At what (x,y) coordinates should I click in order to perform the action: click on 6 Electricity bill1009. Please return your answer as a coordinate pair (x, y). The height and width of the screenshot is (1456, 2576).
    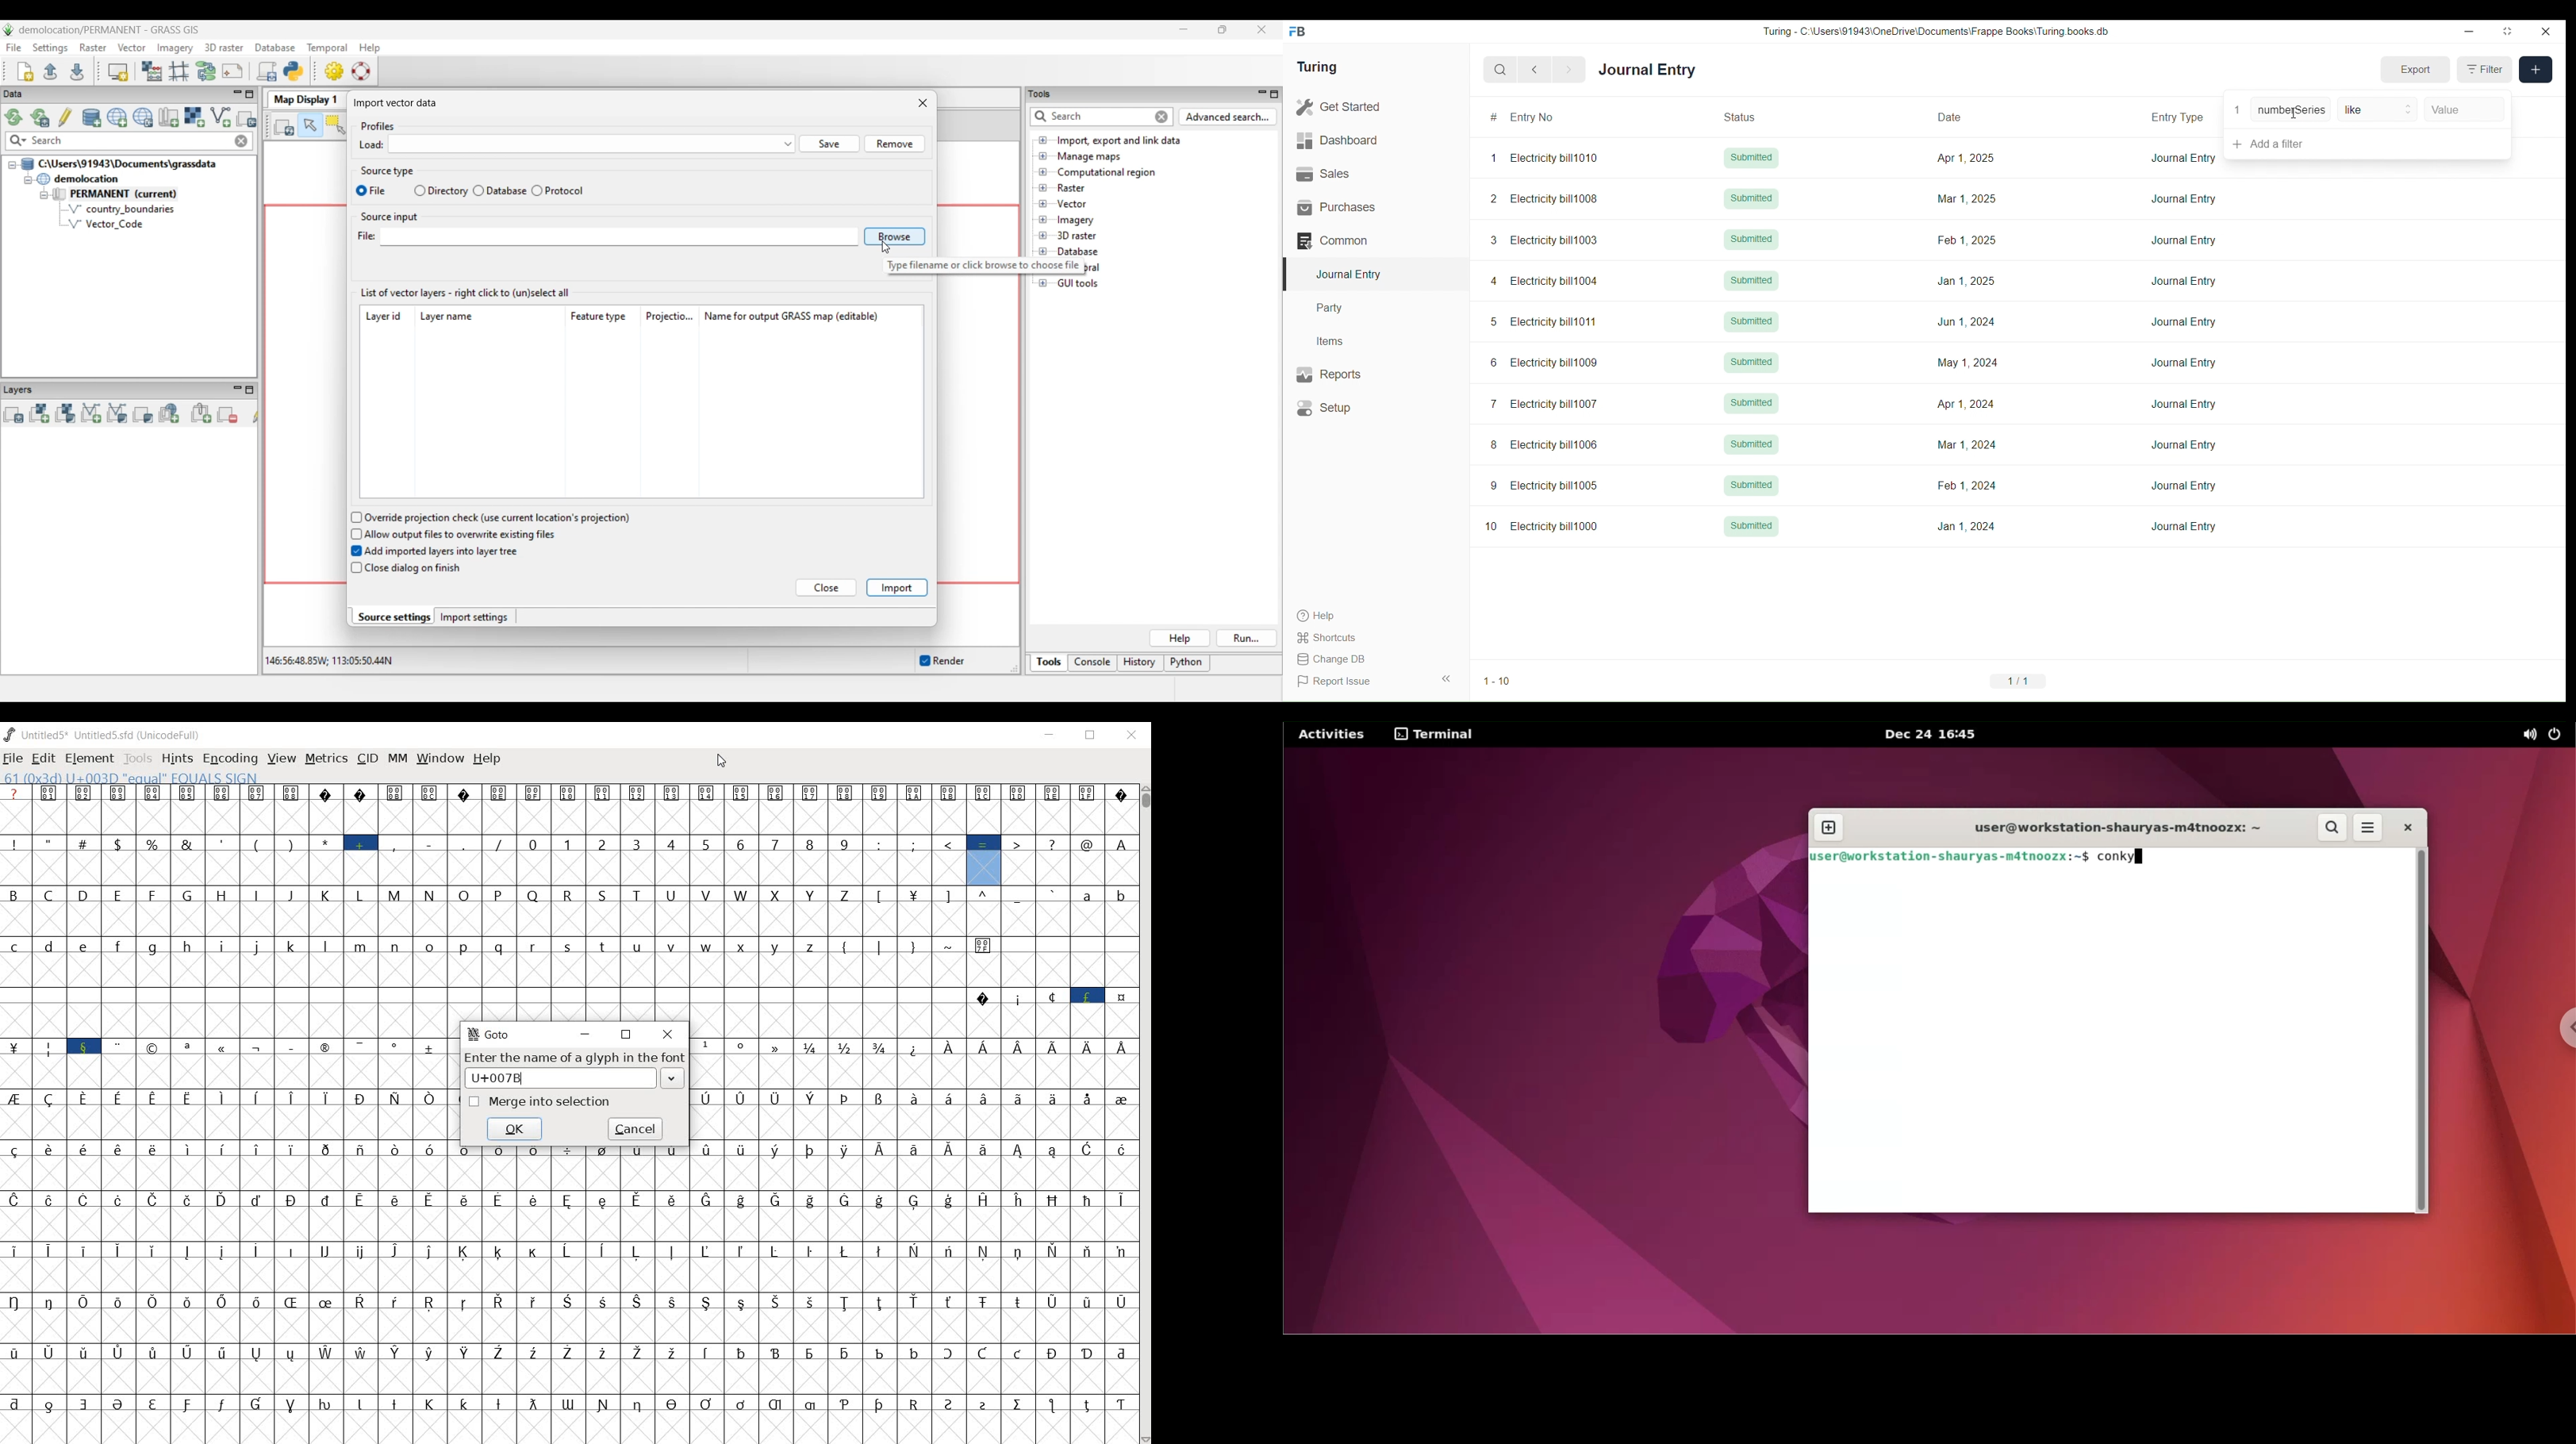
    Looking at the image, I should click on (1544, 362).